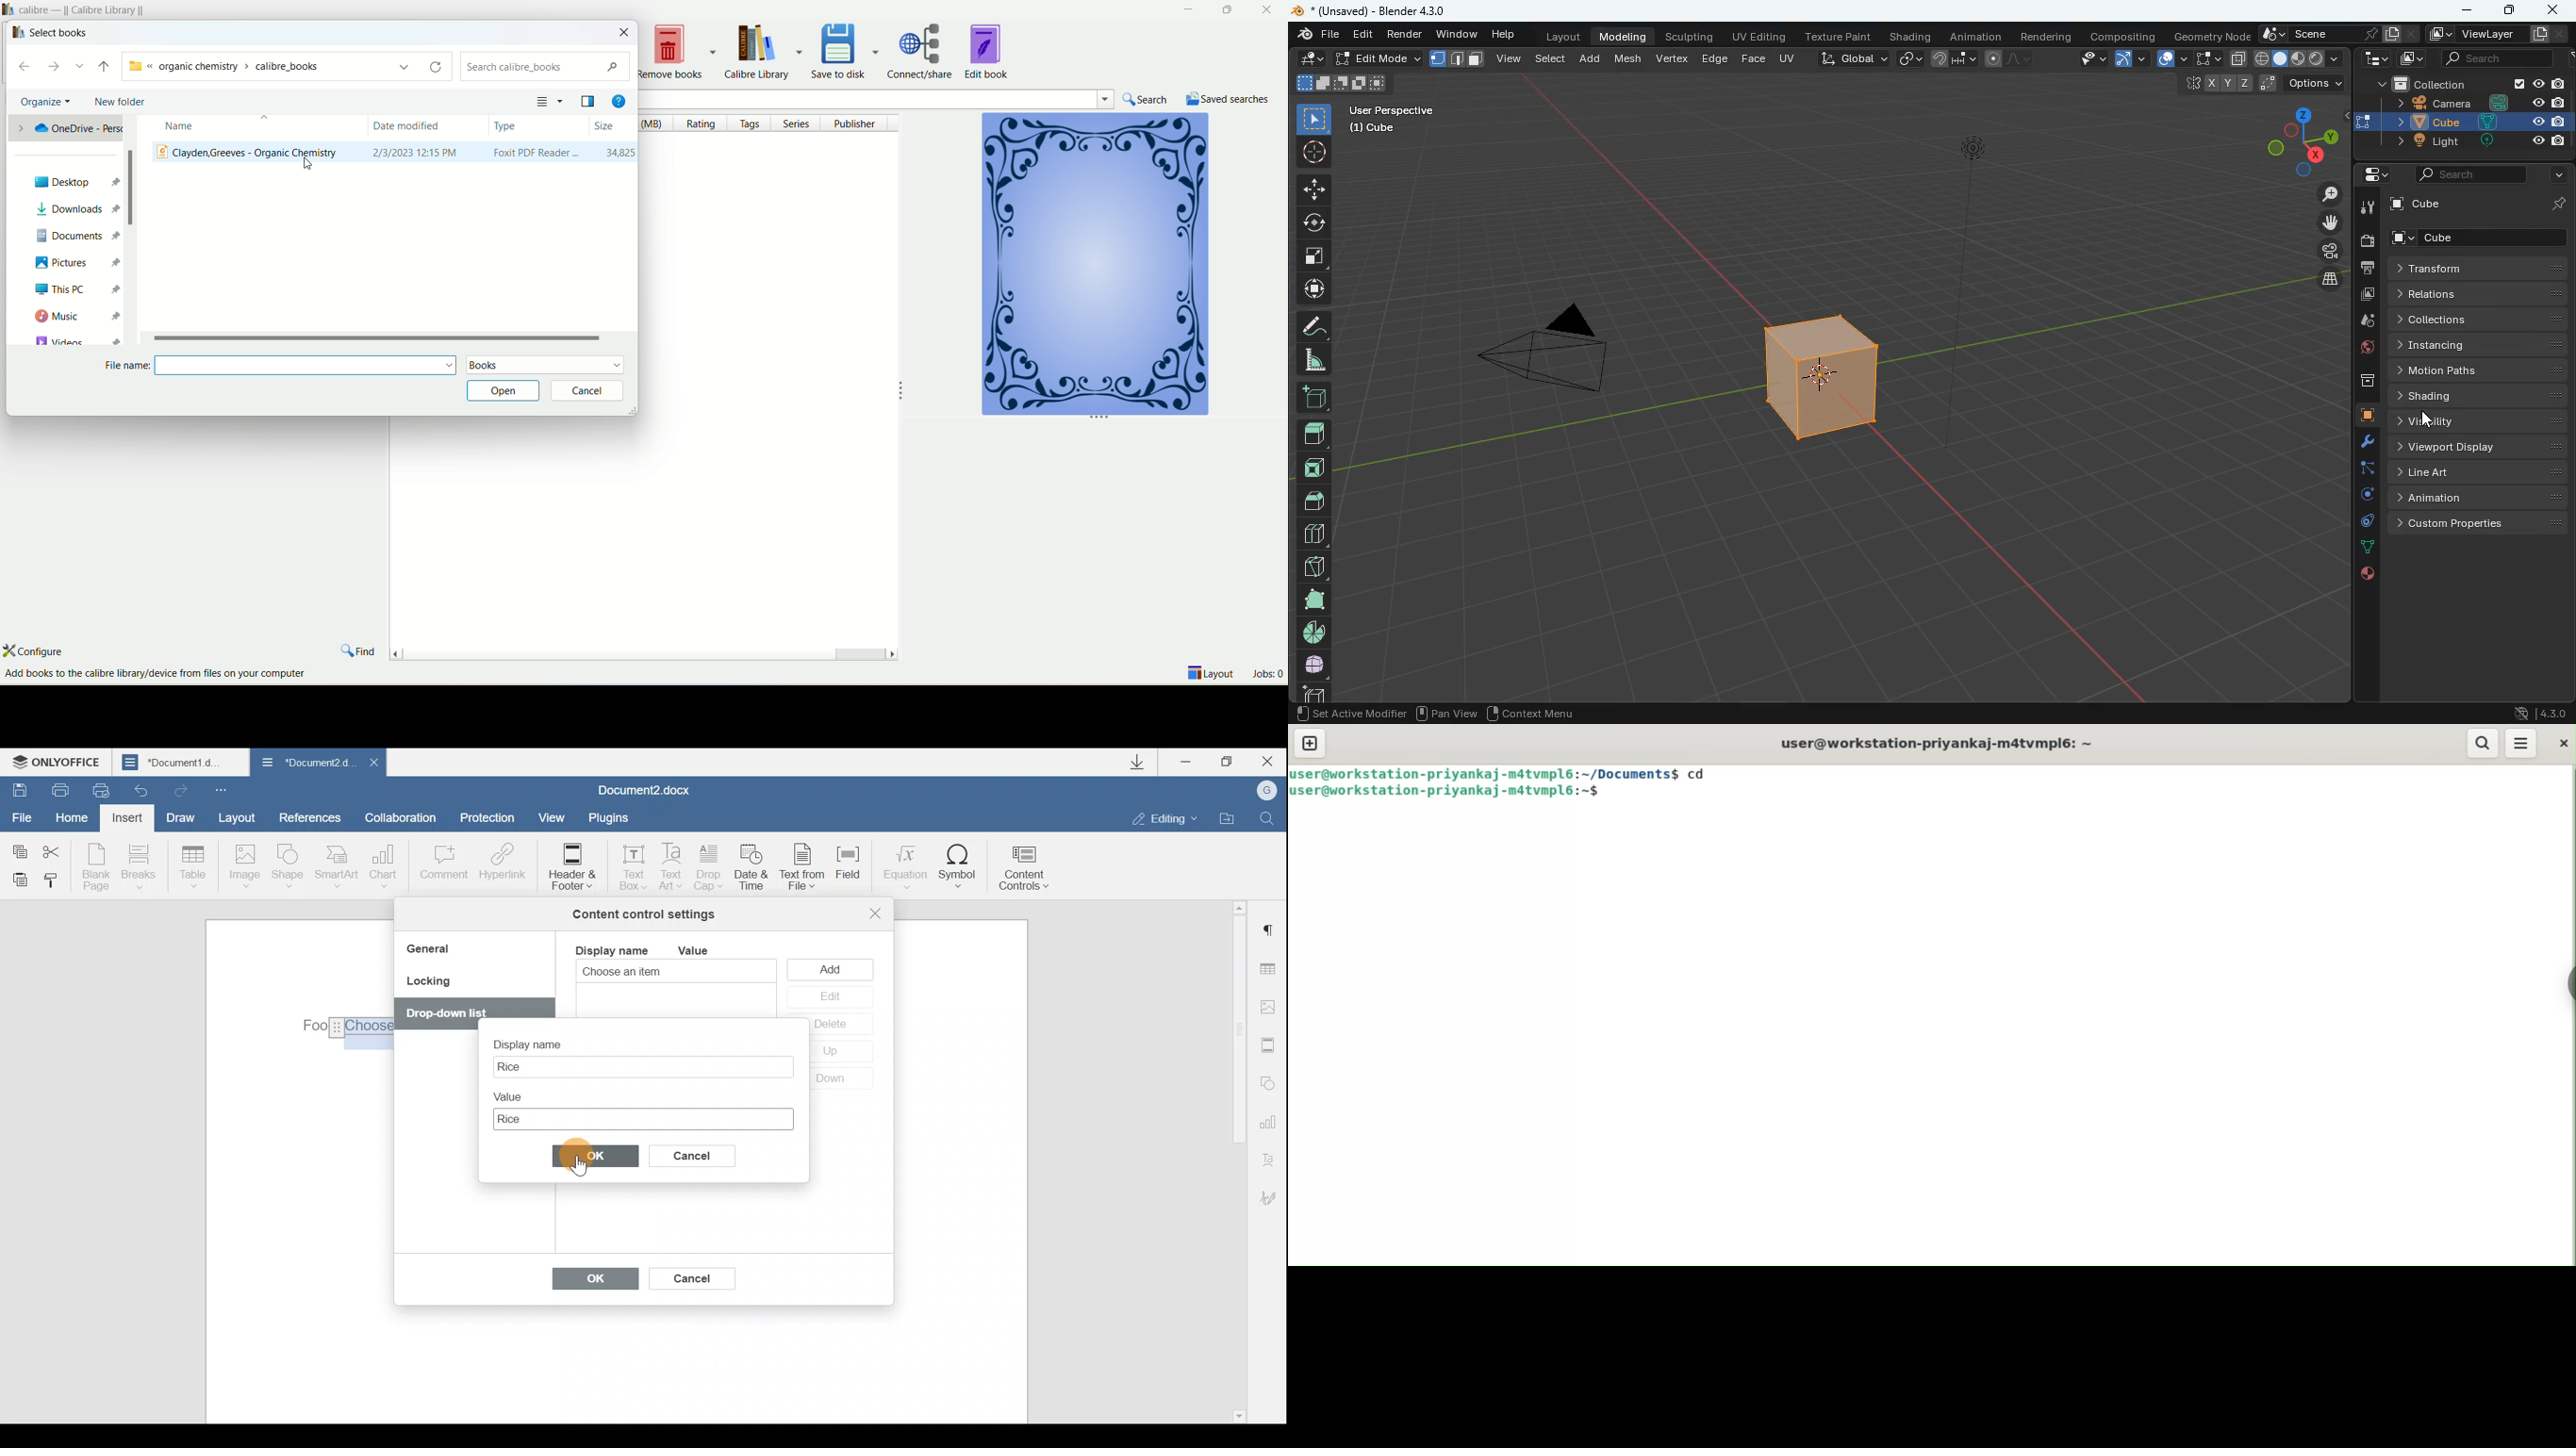 The height and width of the screenshot is (1456, 2576). Describe the element at coordinates (448, 1014) in the screenshot. I see `` at that location.